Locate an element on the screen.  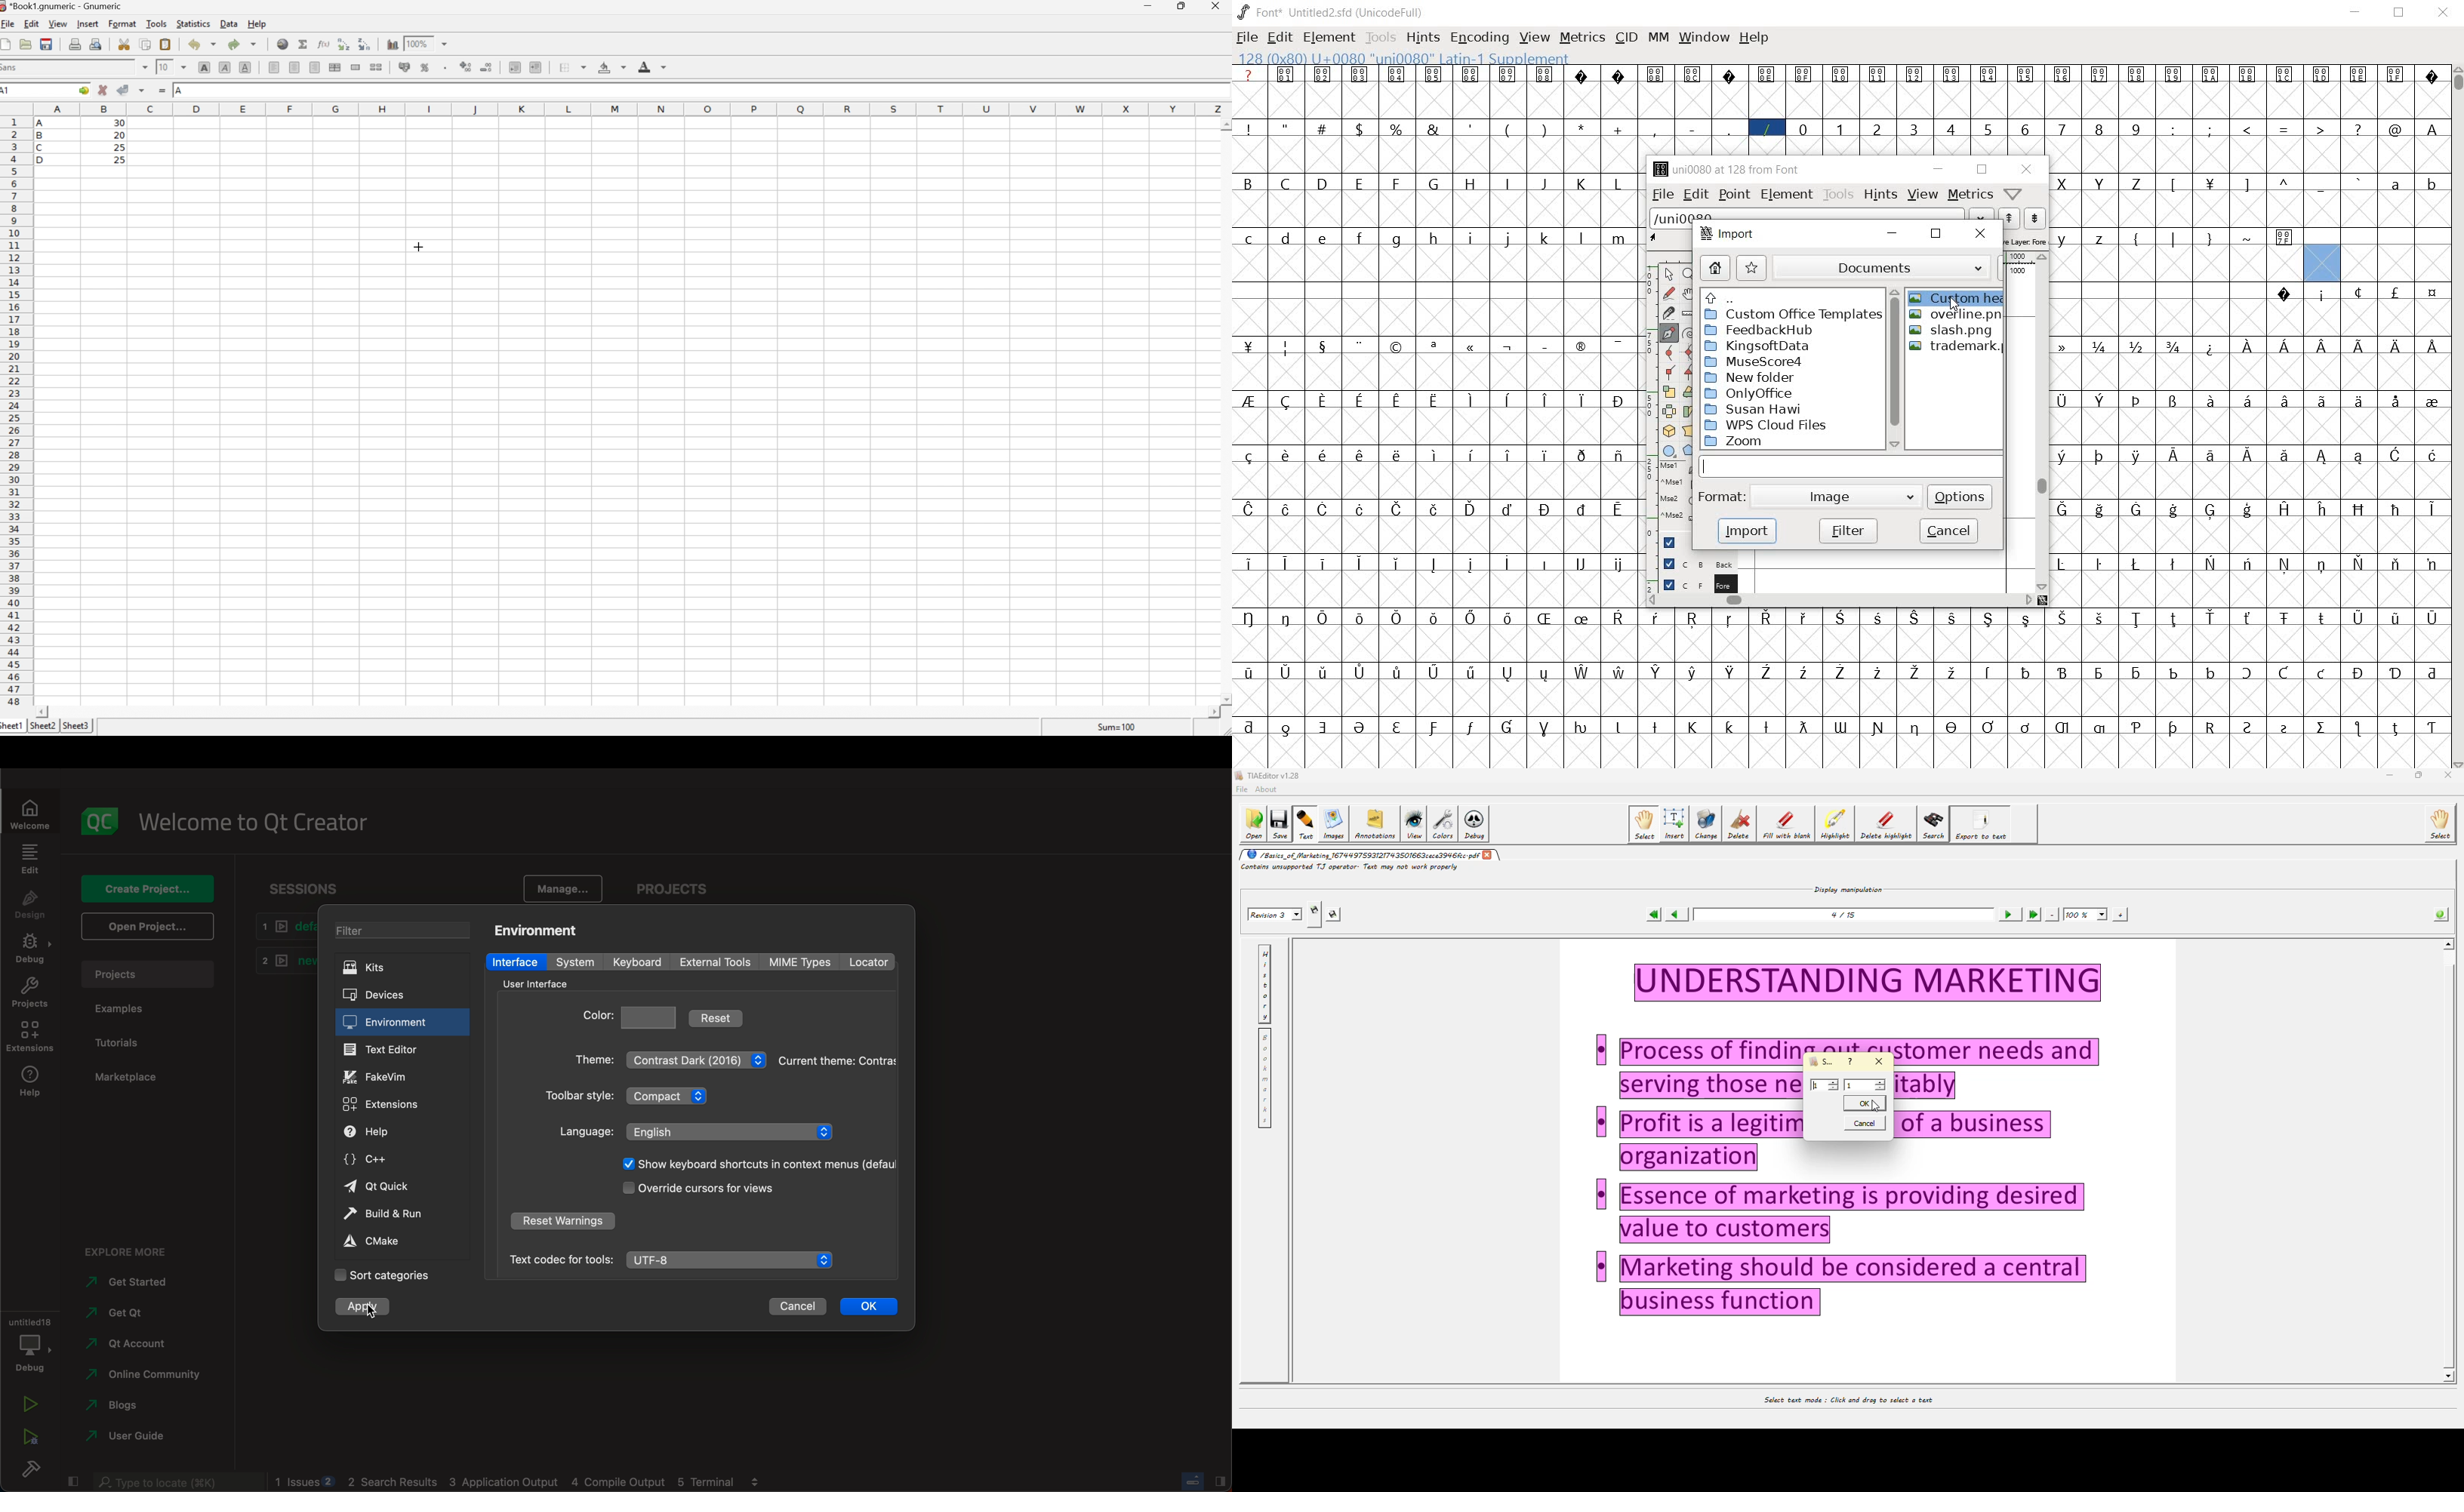
glyph is located at coordinates (2137, 674).